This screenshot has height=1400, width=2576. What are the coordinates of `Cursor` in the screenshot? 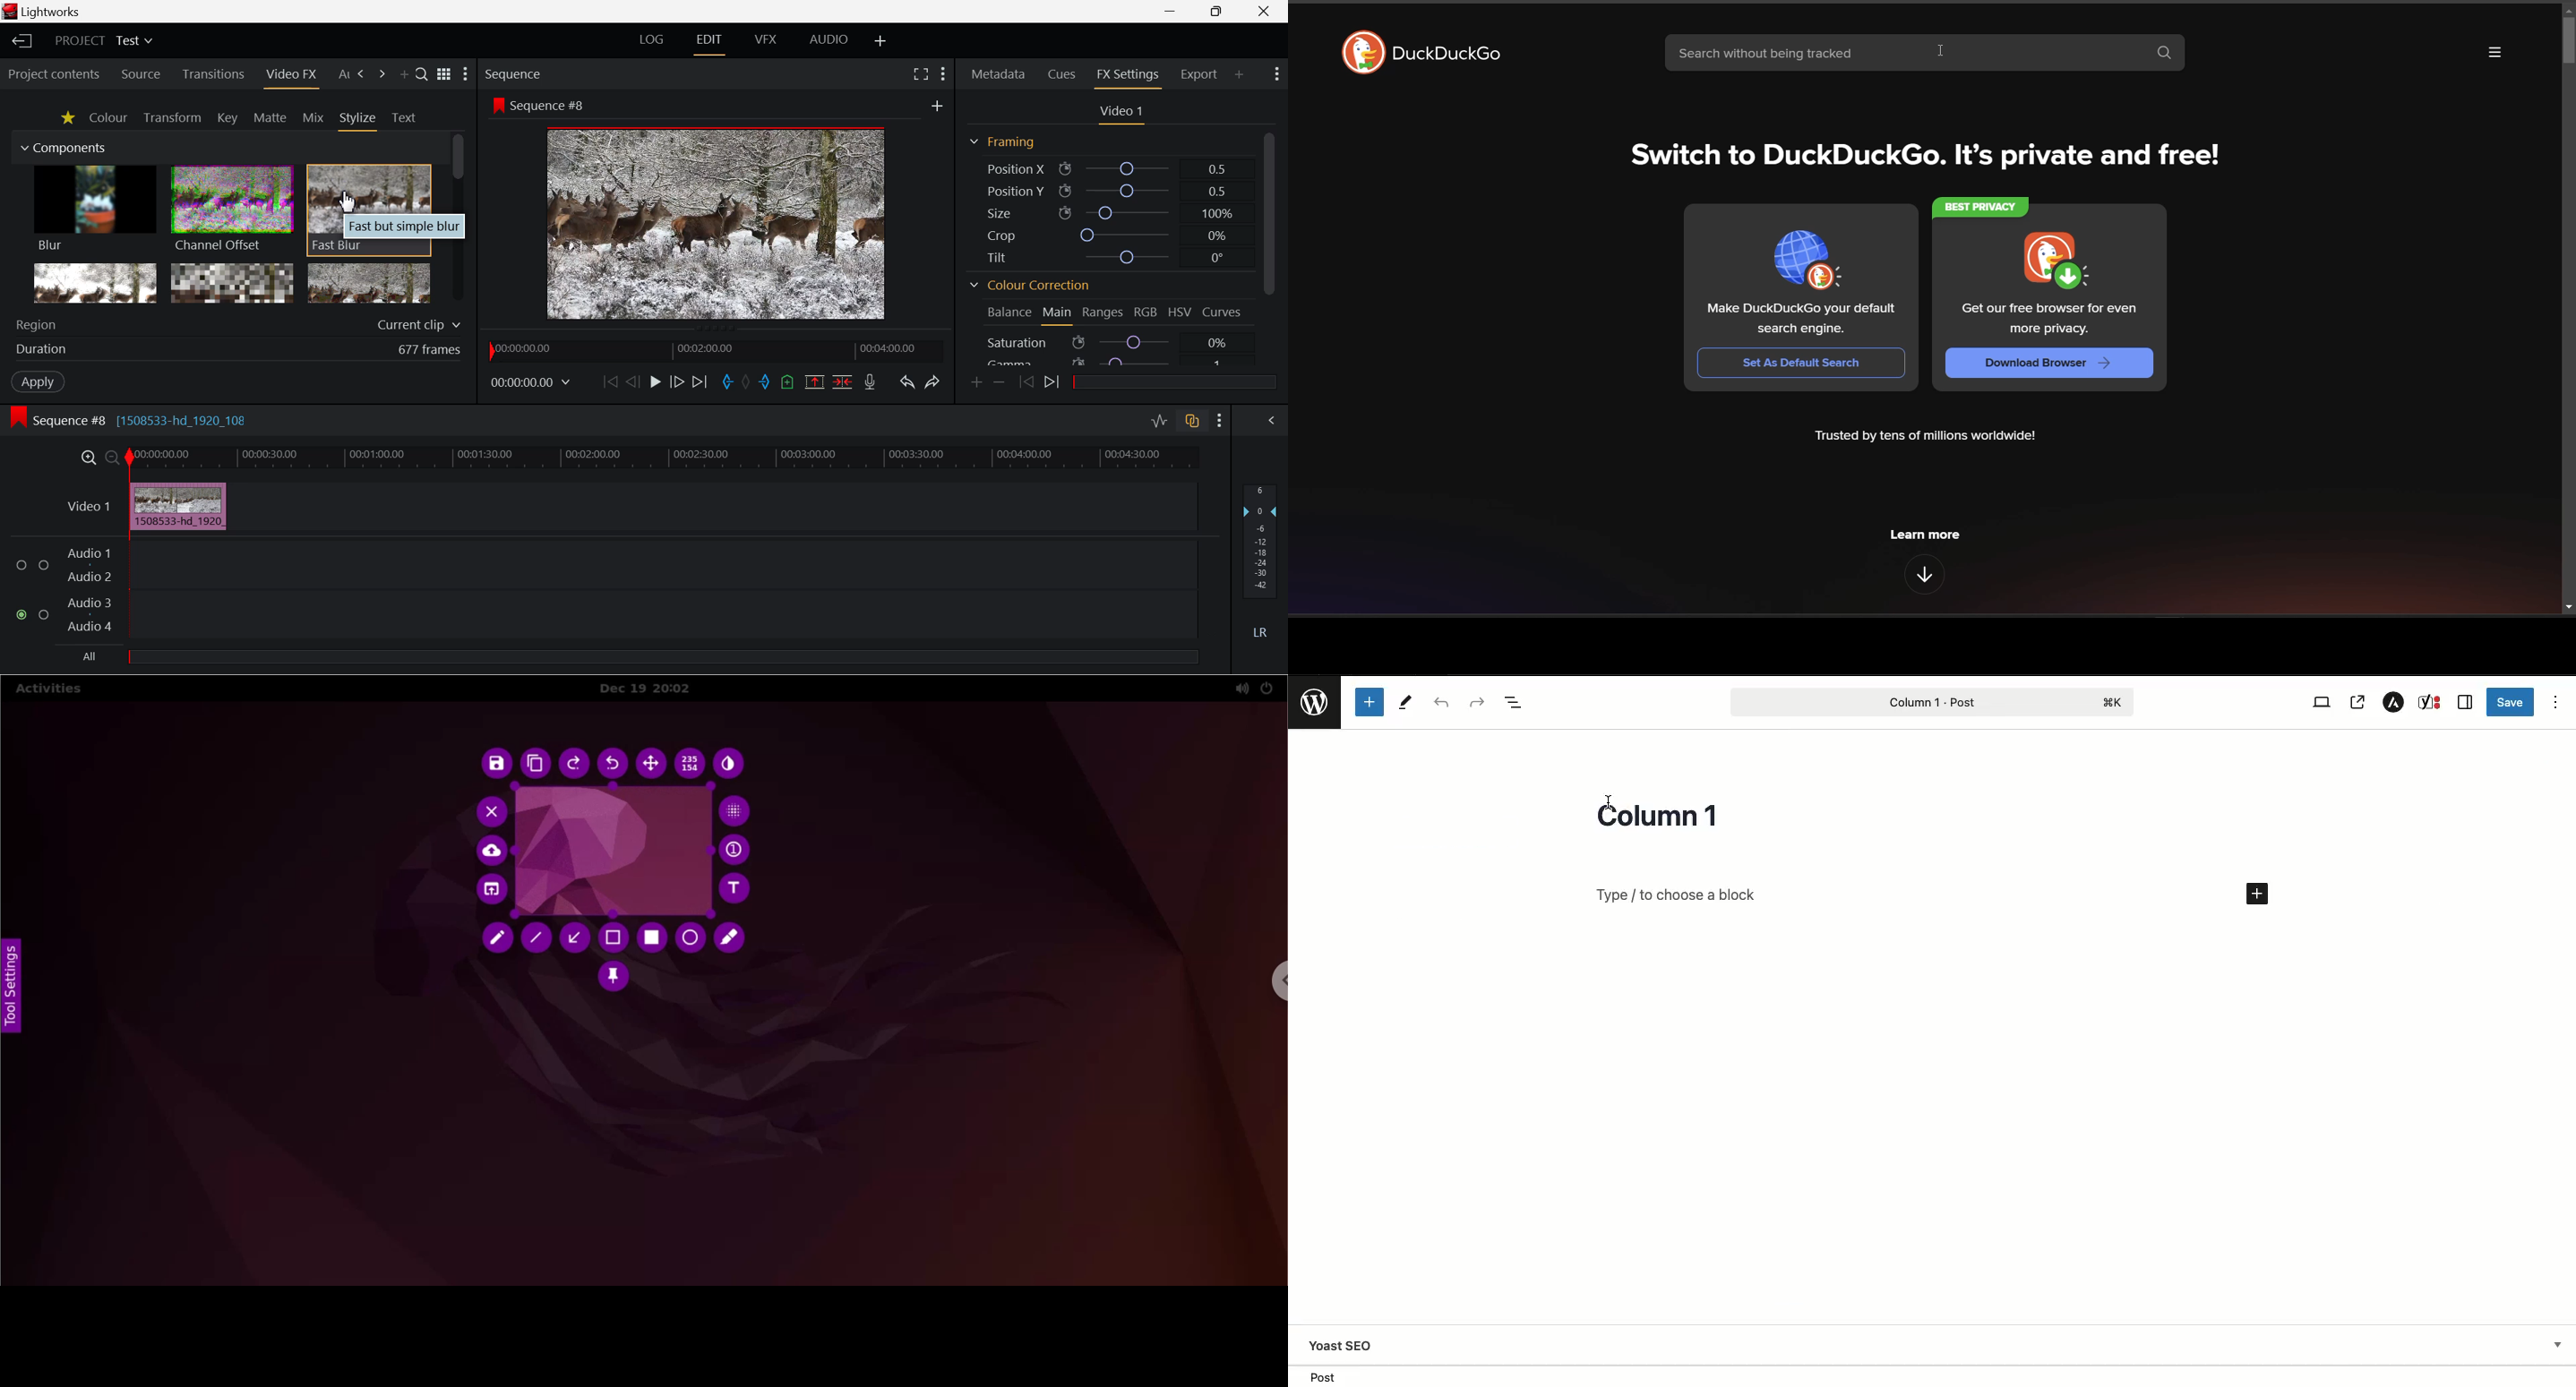 It's located at (347, 201).